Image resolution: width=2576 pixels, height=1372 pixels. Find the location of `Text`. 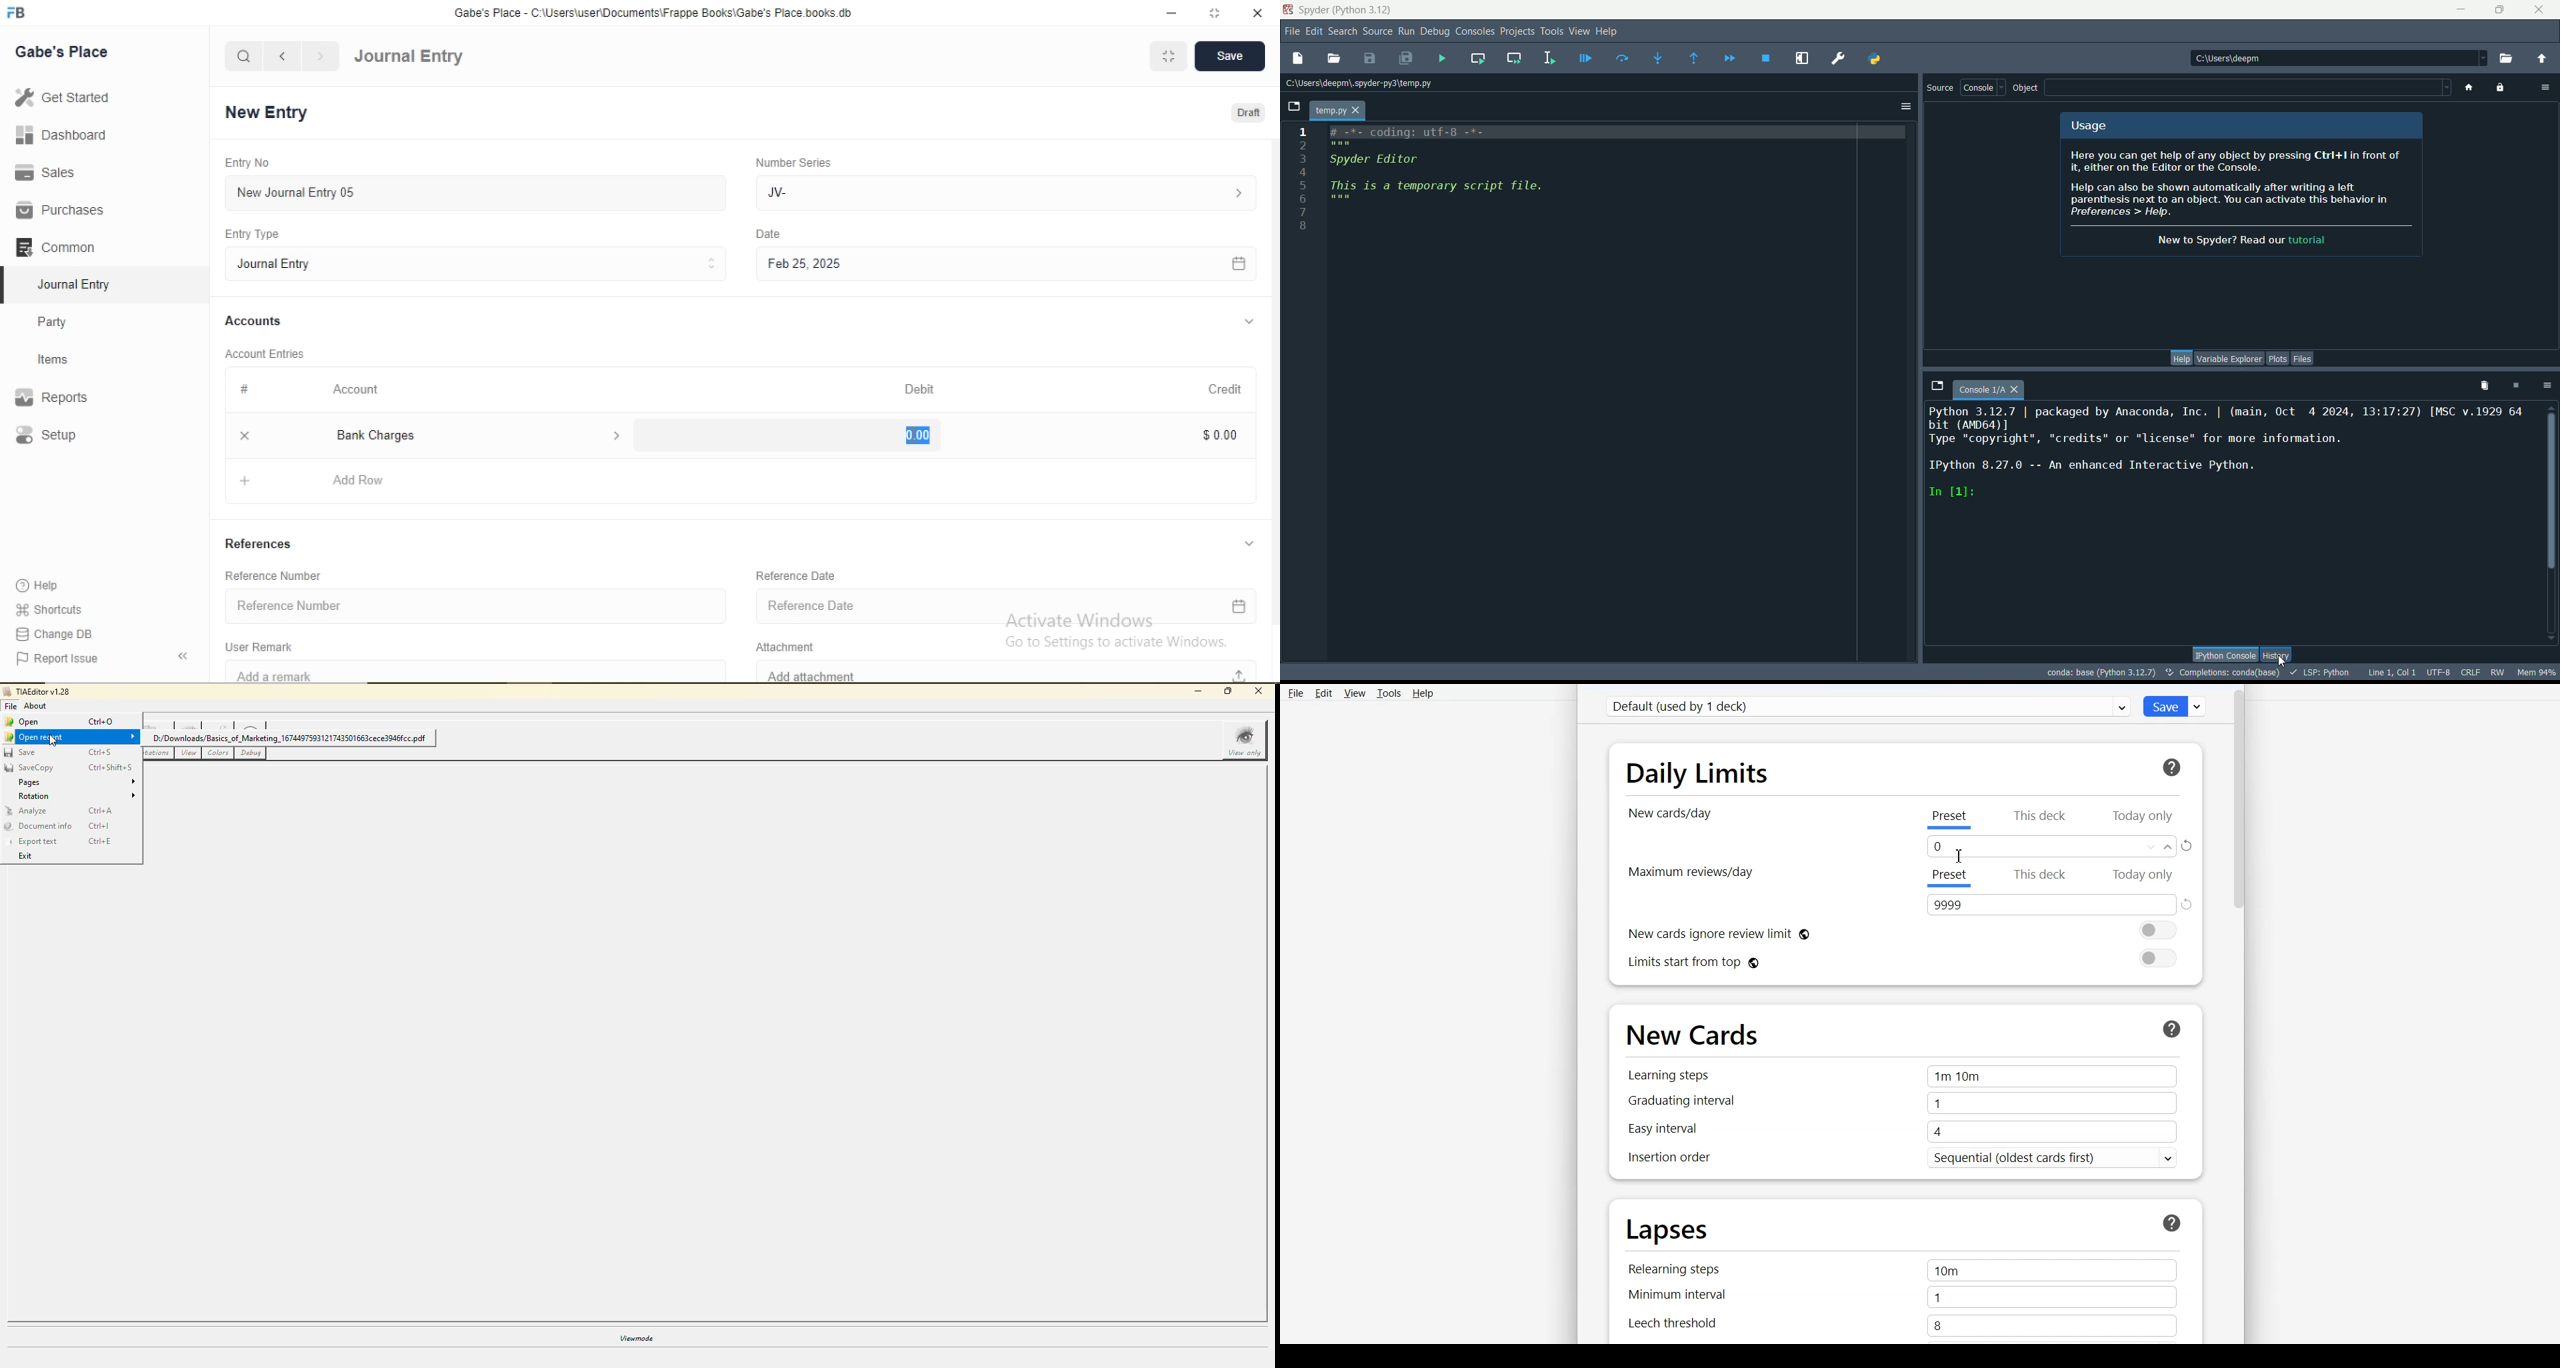

Text is located at coordinates (2051, 847).